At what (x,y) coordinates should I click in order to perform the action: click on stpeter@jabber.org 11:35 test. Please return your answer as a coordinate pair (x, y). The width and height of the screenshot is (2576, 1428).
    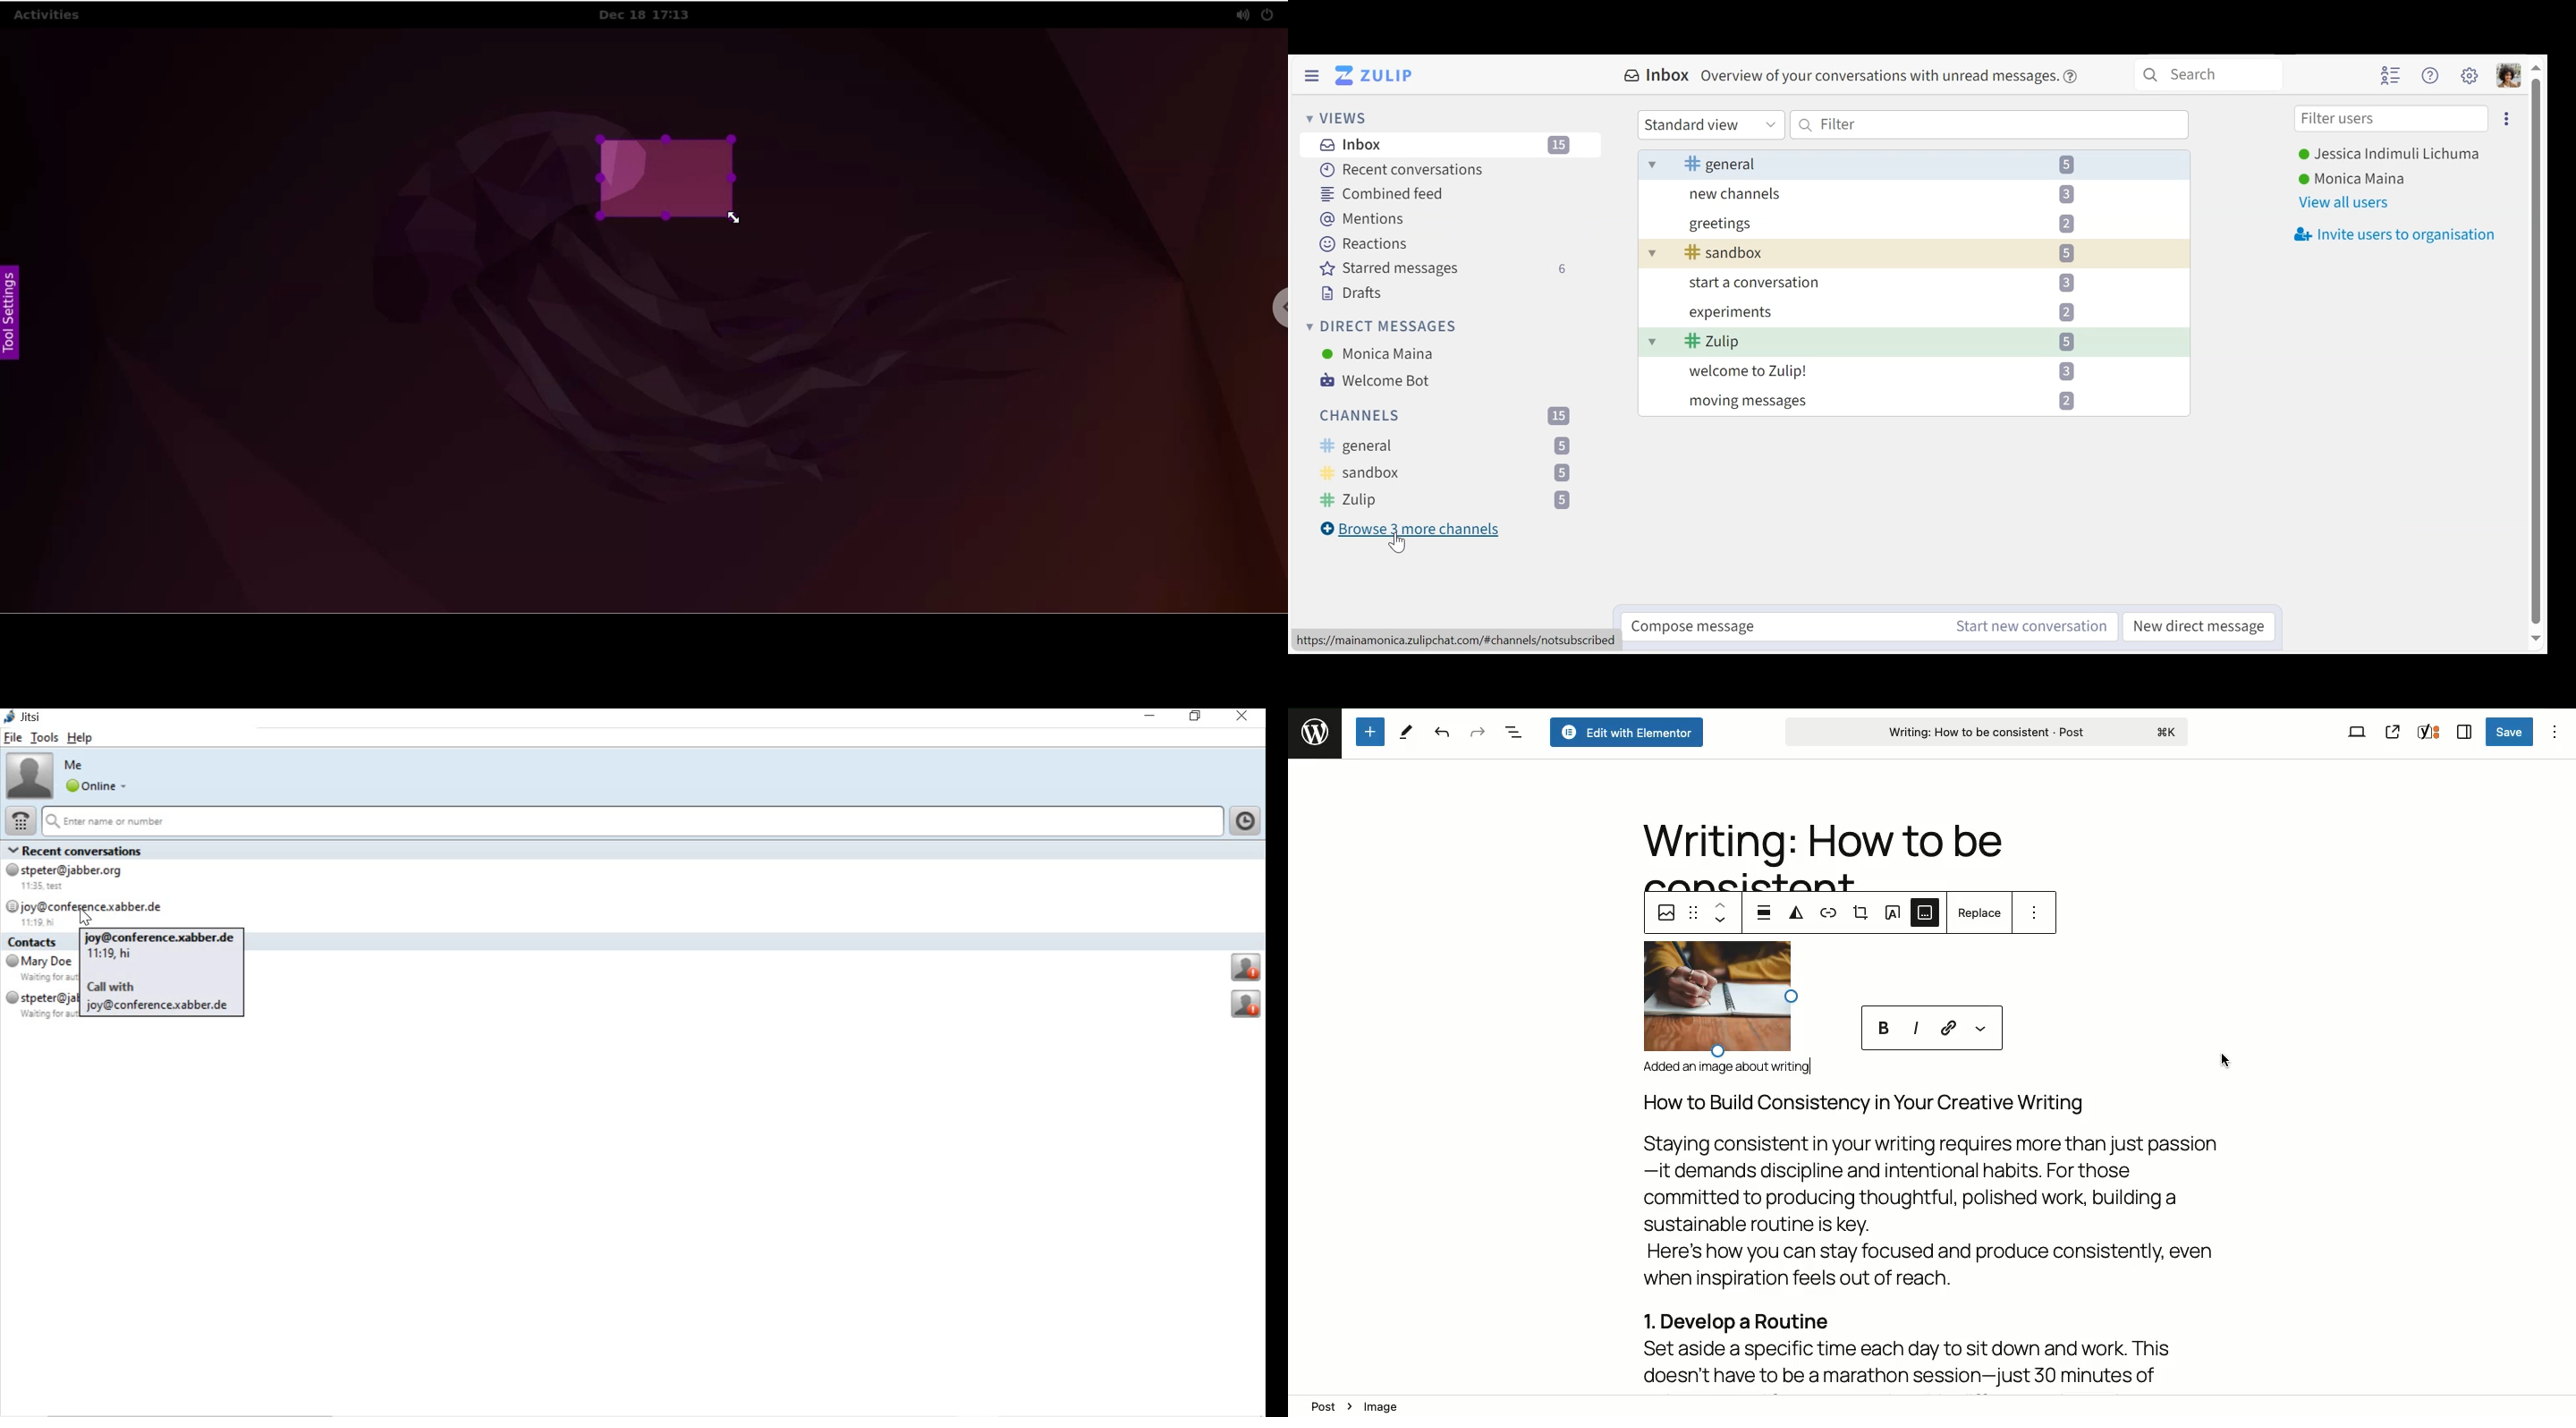
    Looking at the image, I should click on (80, 879).